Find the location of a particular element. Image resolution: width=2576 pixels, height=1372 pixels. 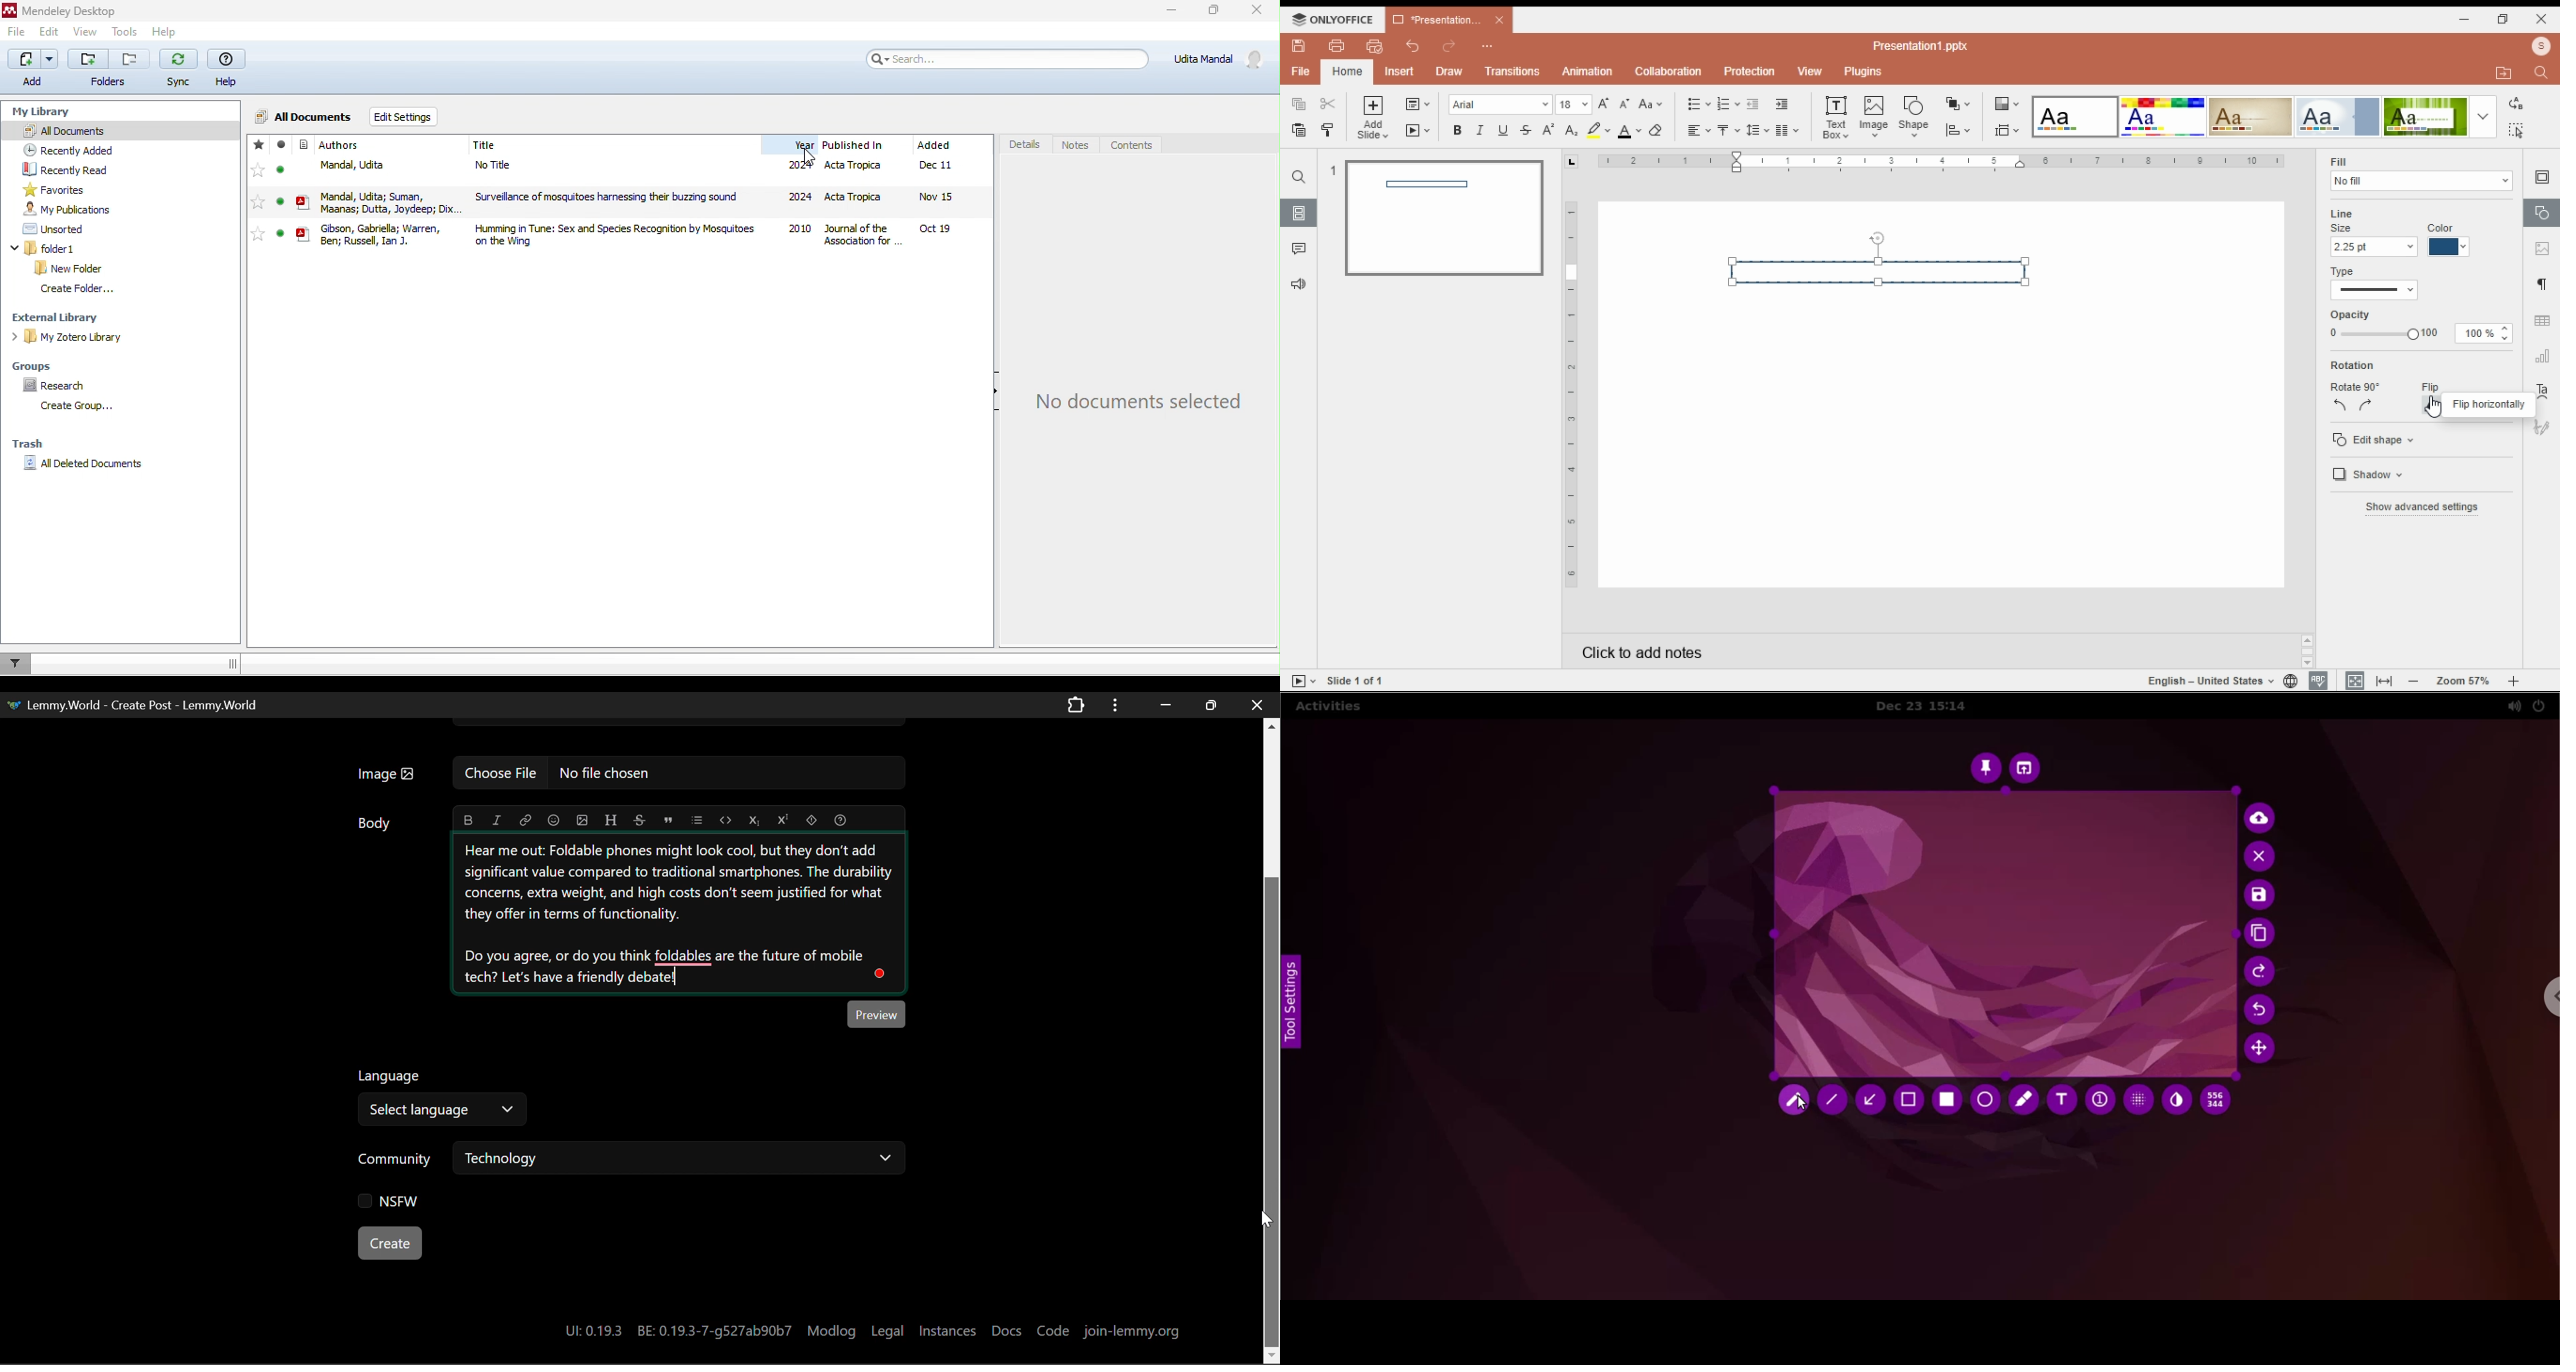

copy style is located at coordinates (1327, 129).